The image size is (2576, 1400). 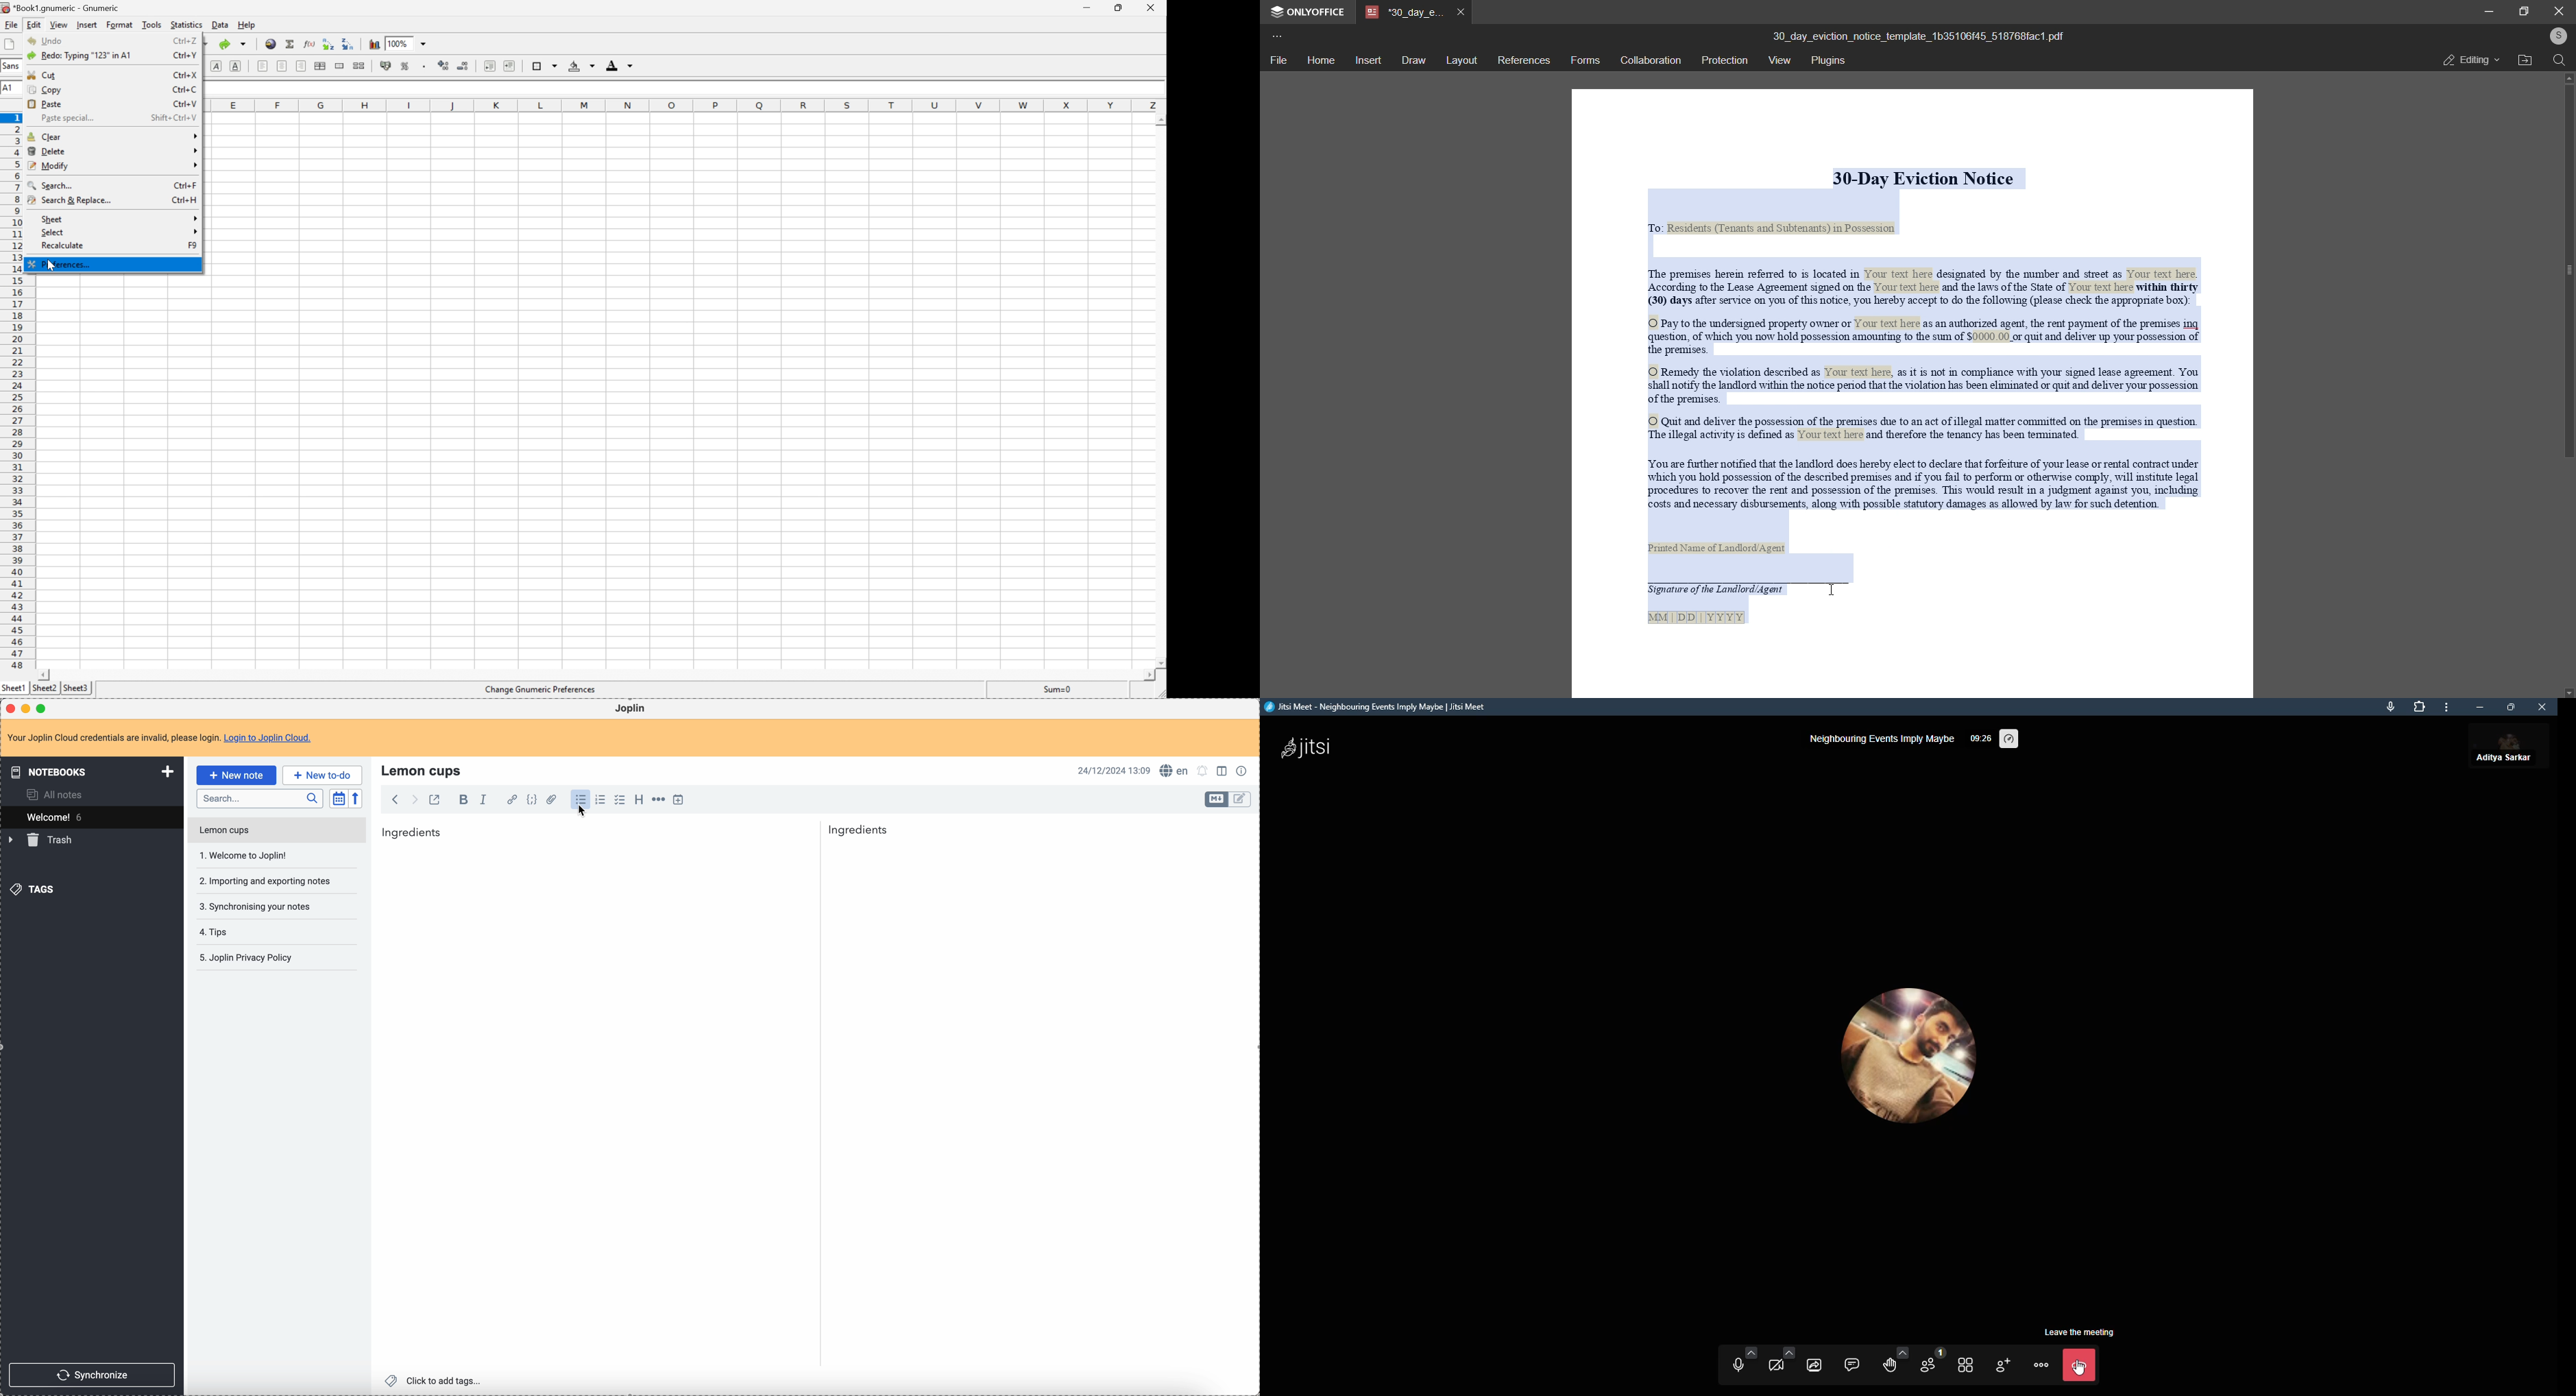 I want to click on toggle edit layout, so click(x=1224, y=770).